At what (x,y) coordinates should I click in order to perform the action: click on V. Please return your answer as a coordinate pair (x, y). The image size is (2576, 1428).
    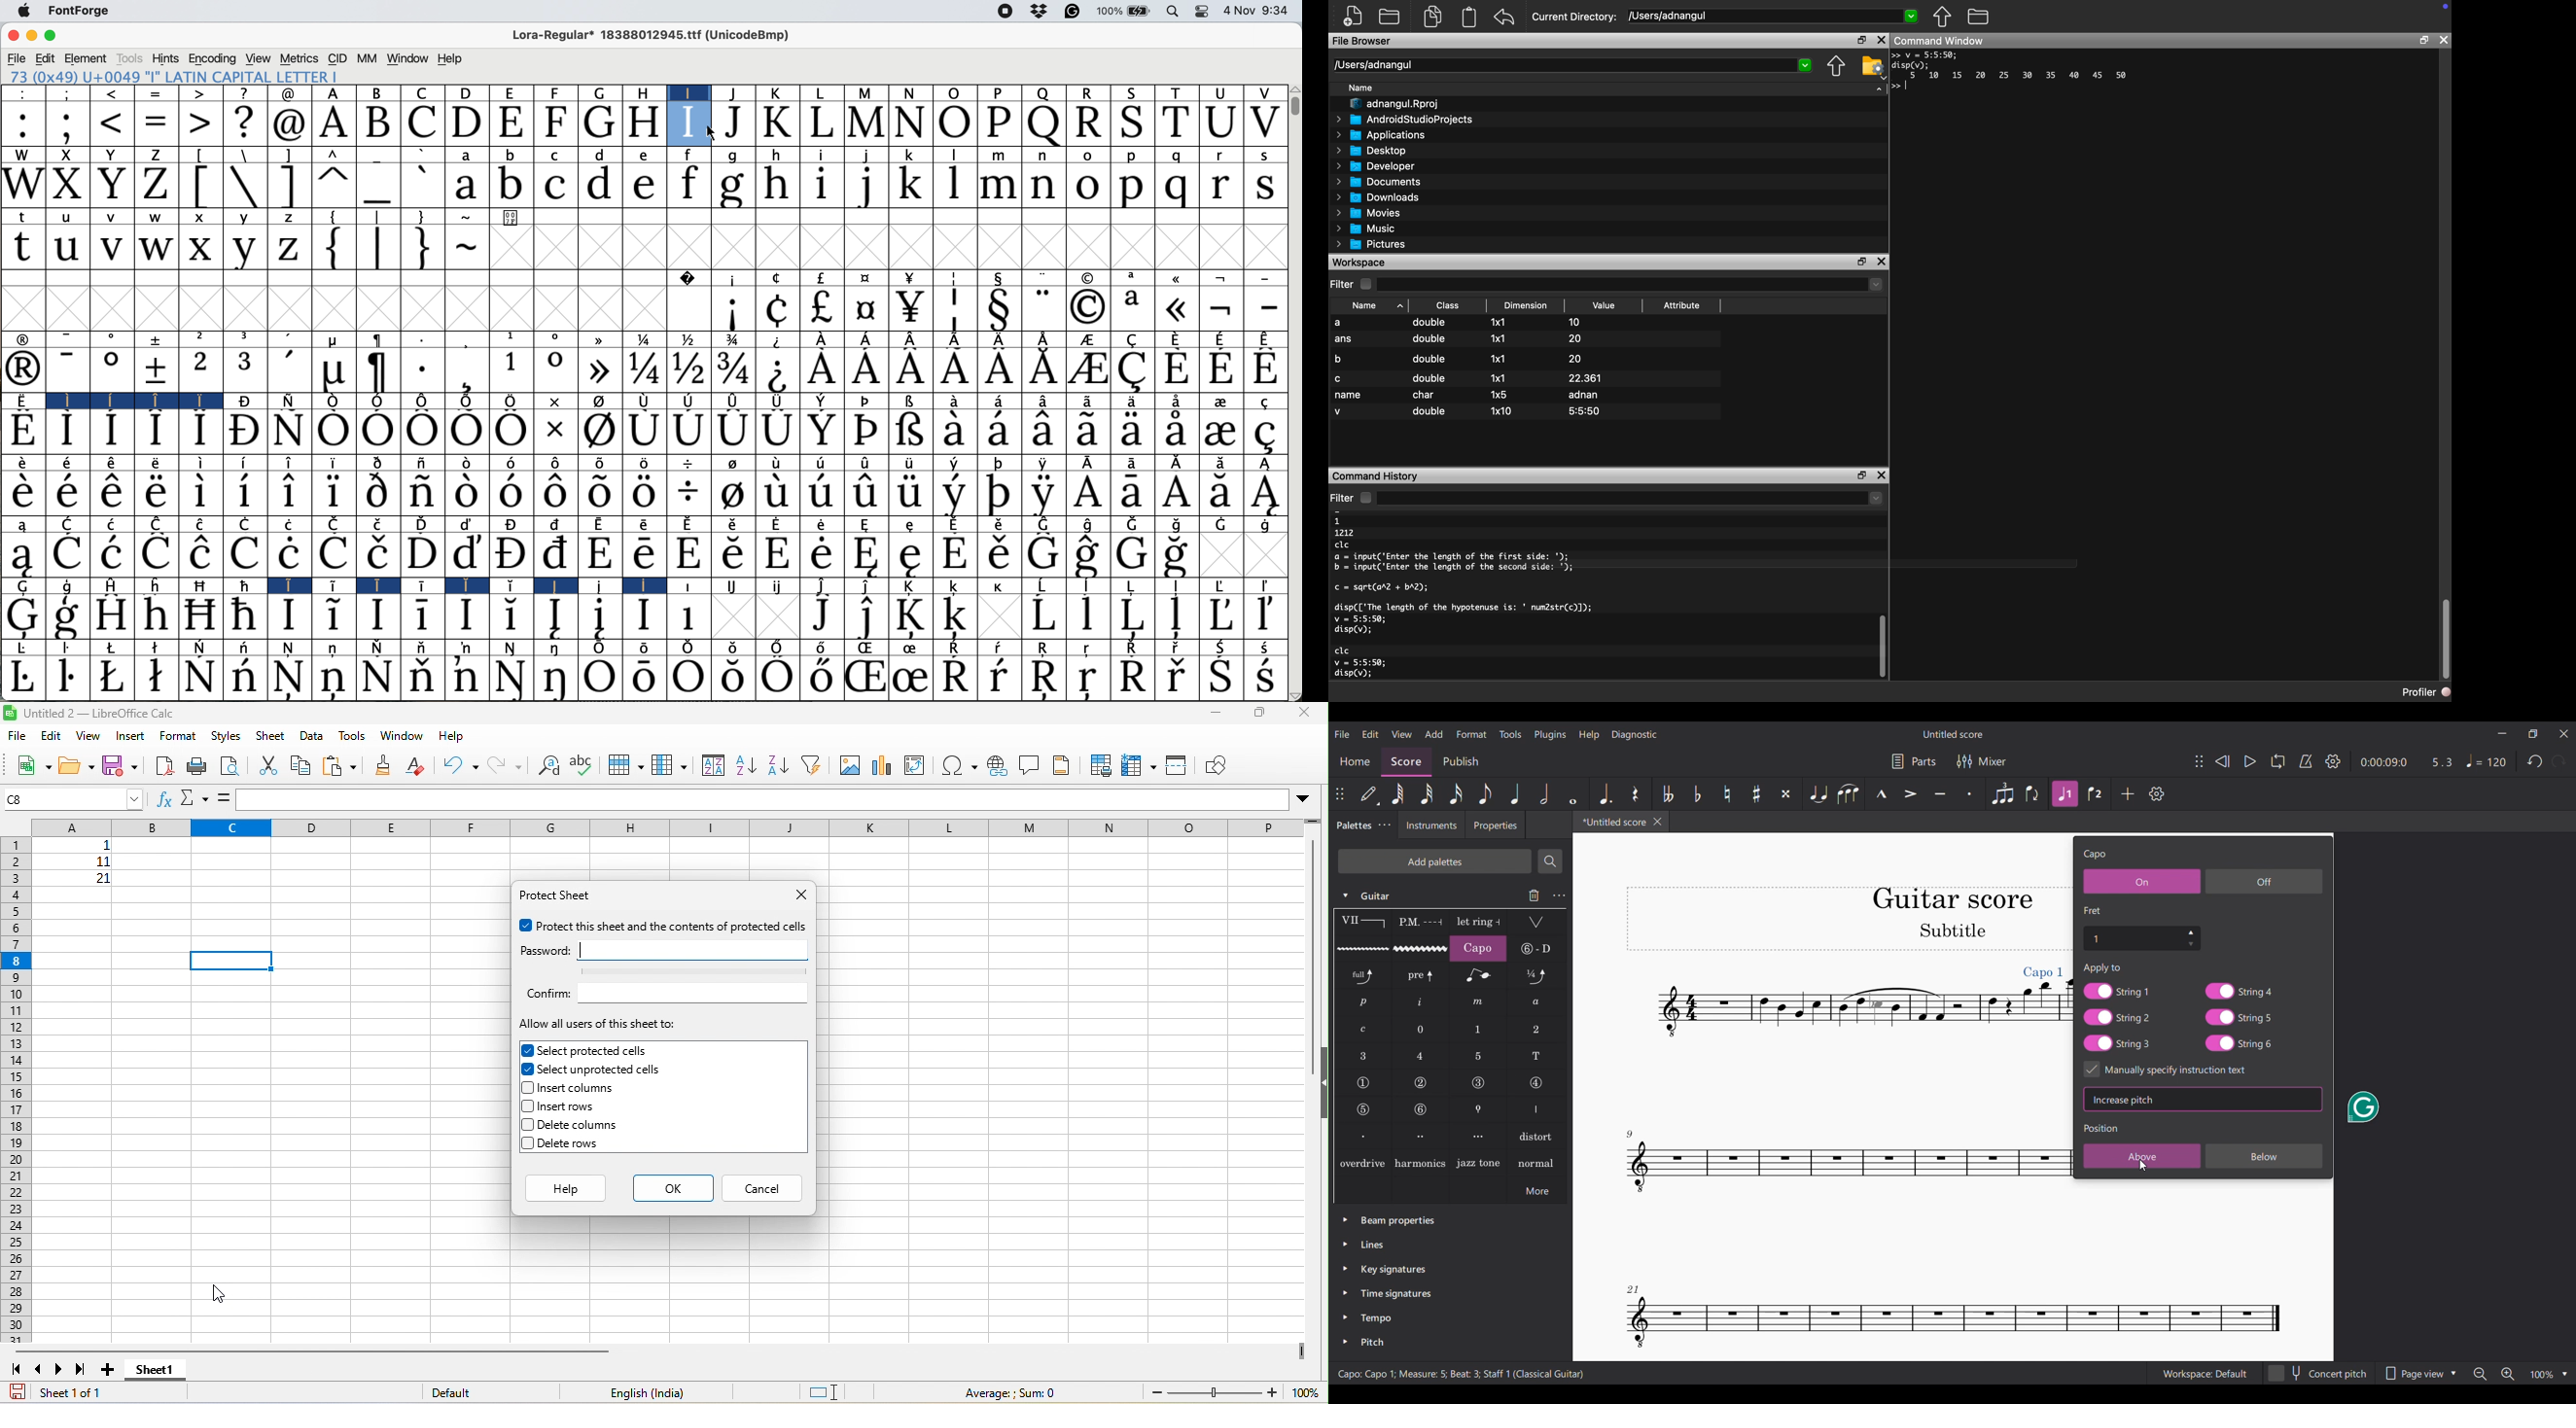
    Looking at the image, I should click on (1266, 122).